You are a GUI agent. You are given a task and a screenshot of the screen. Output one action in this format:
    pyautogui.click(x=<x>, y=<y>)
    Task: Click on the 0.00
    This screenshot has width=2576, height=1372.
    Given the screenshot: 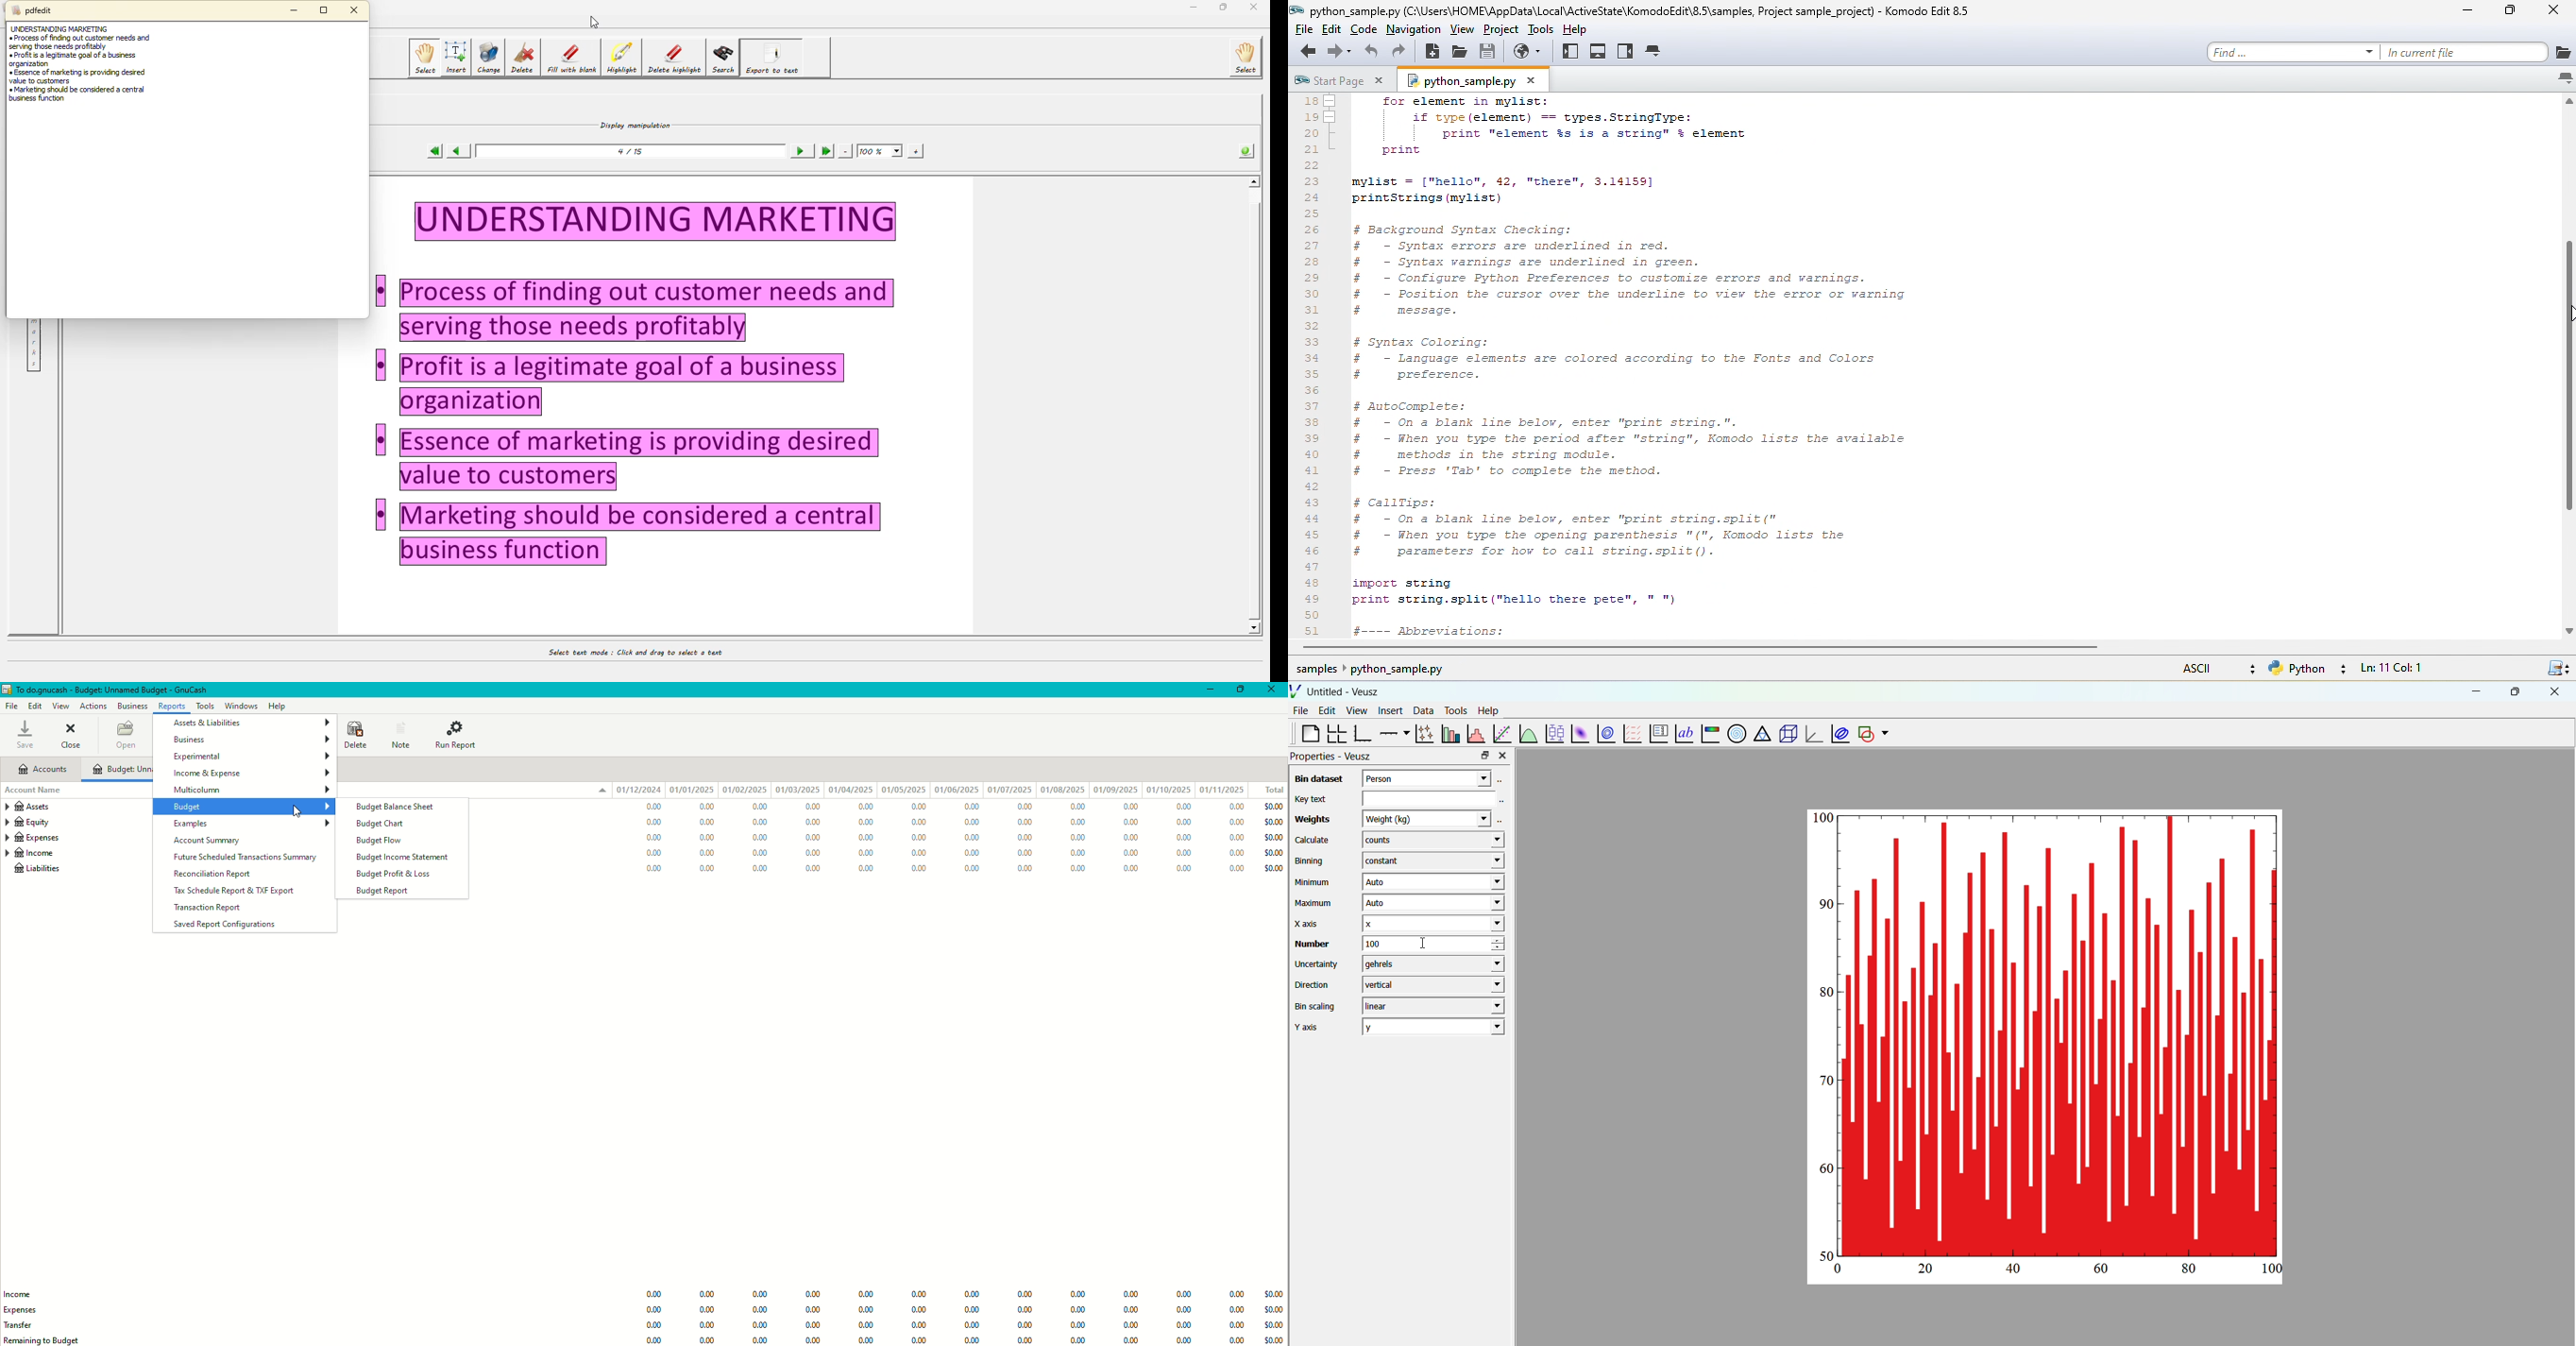 What is the action you would take?
    pyautogui.click(x=761, y=837)
    